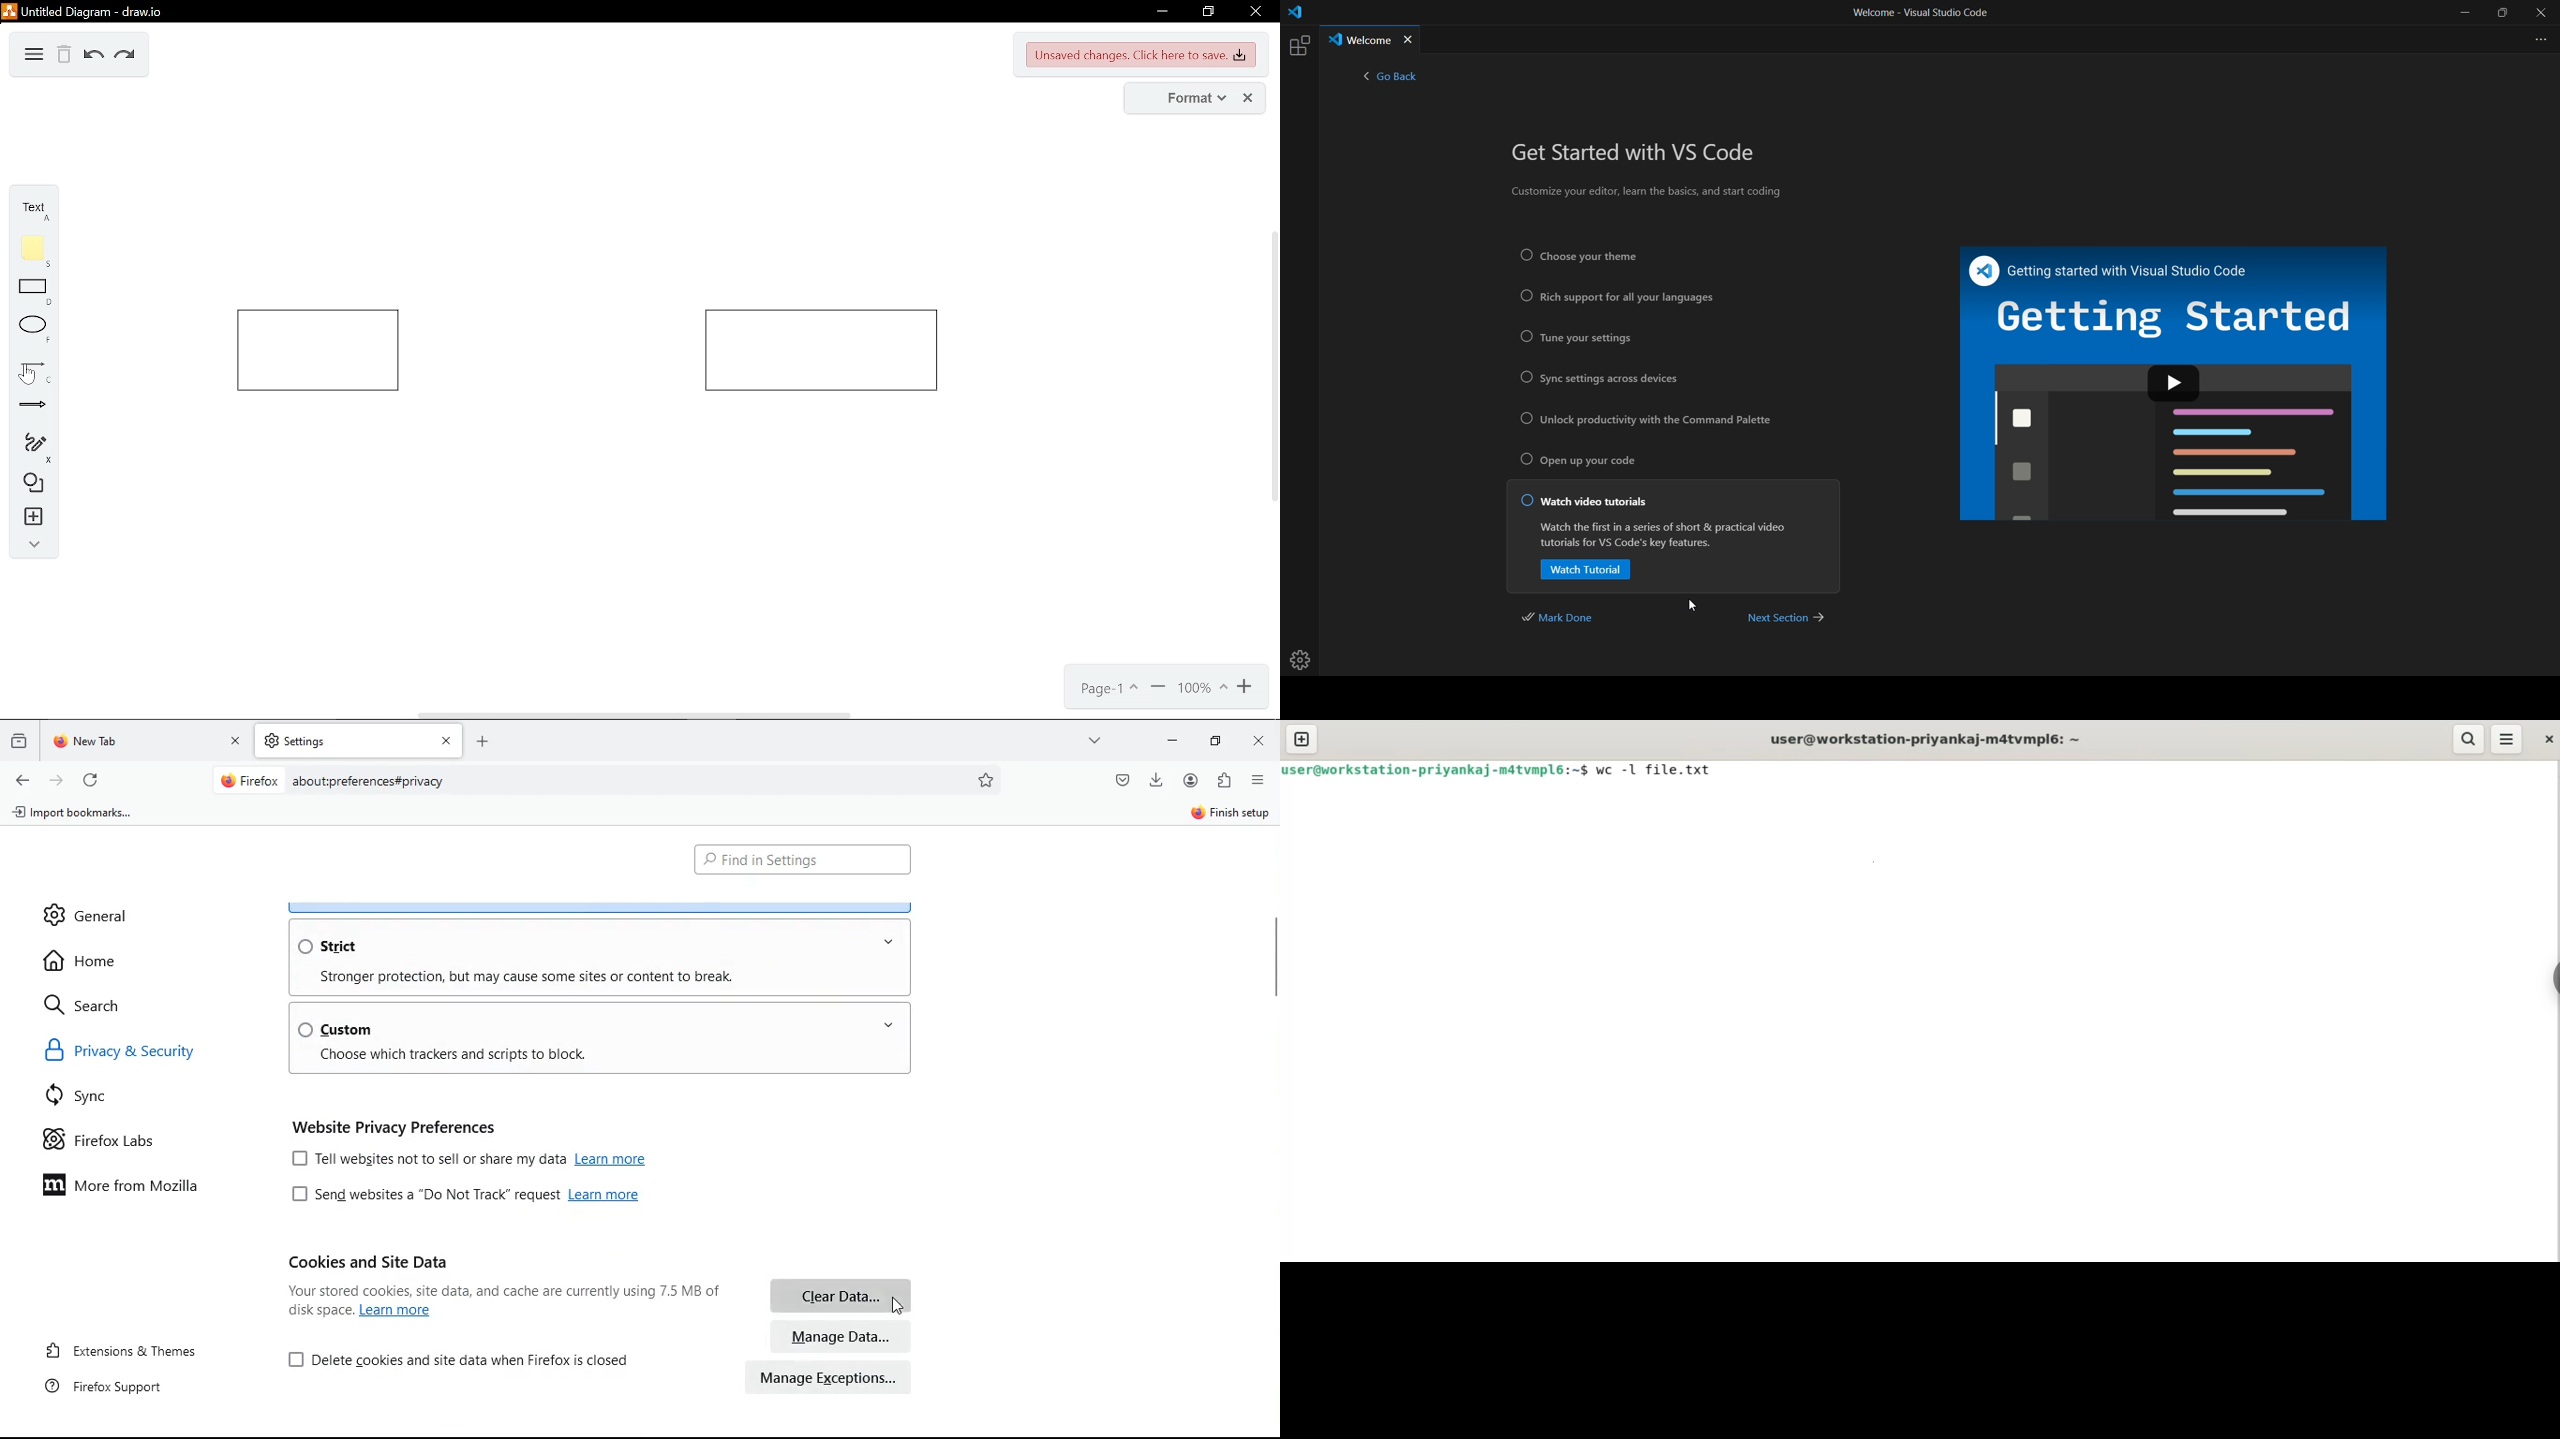 This screenshot has width=2576, height=1456. I want to click on firefox labs, so click(118, 1144).